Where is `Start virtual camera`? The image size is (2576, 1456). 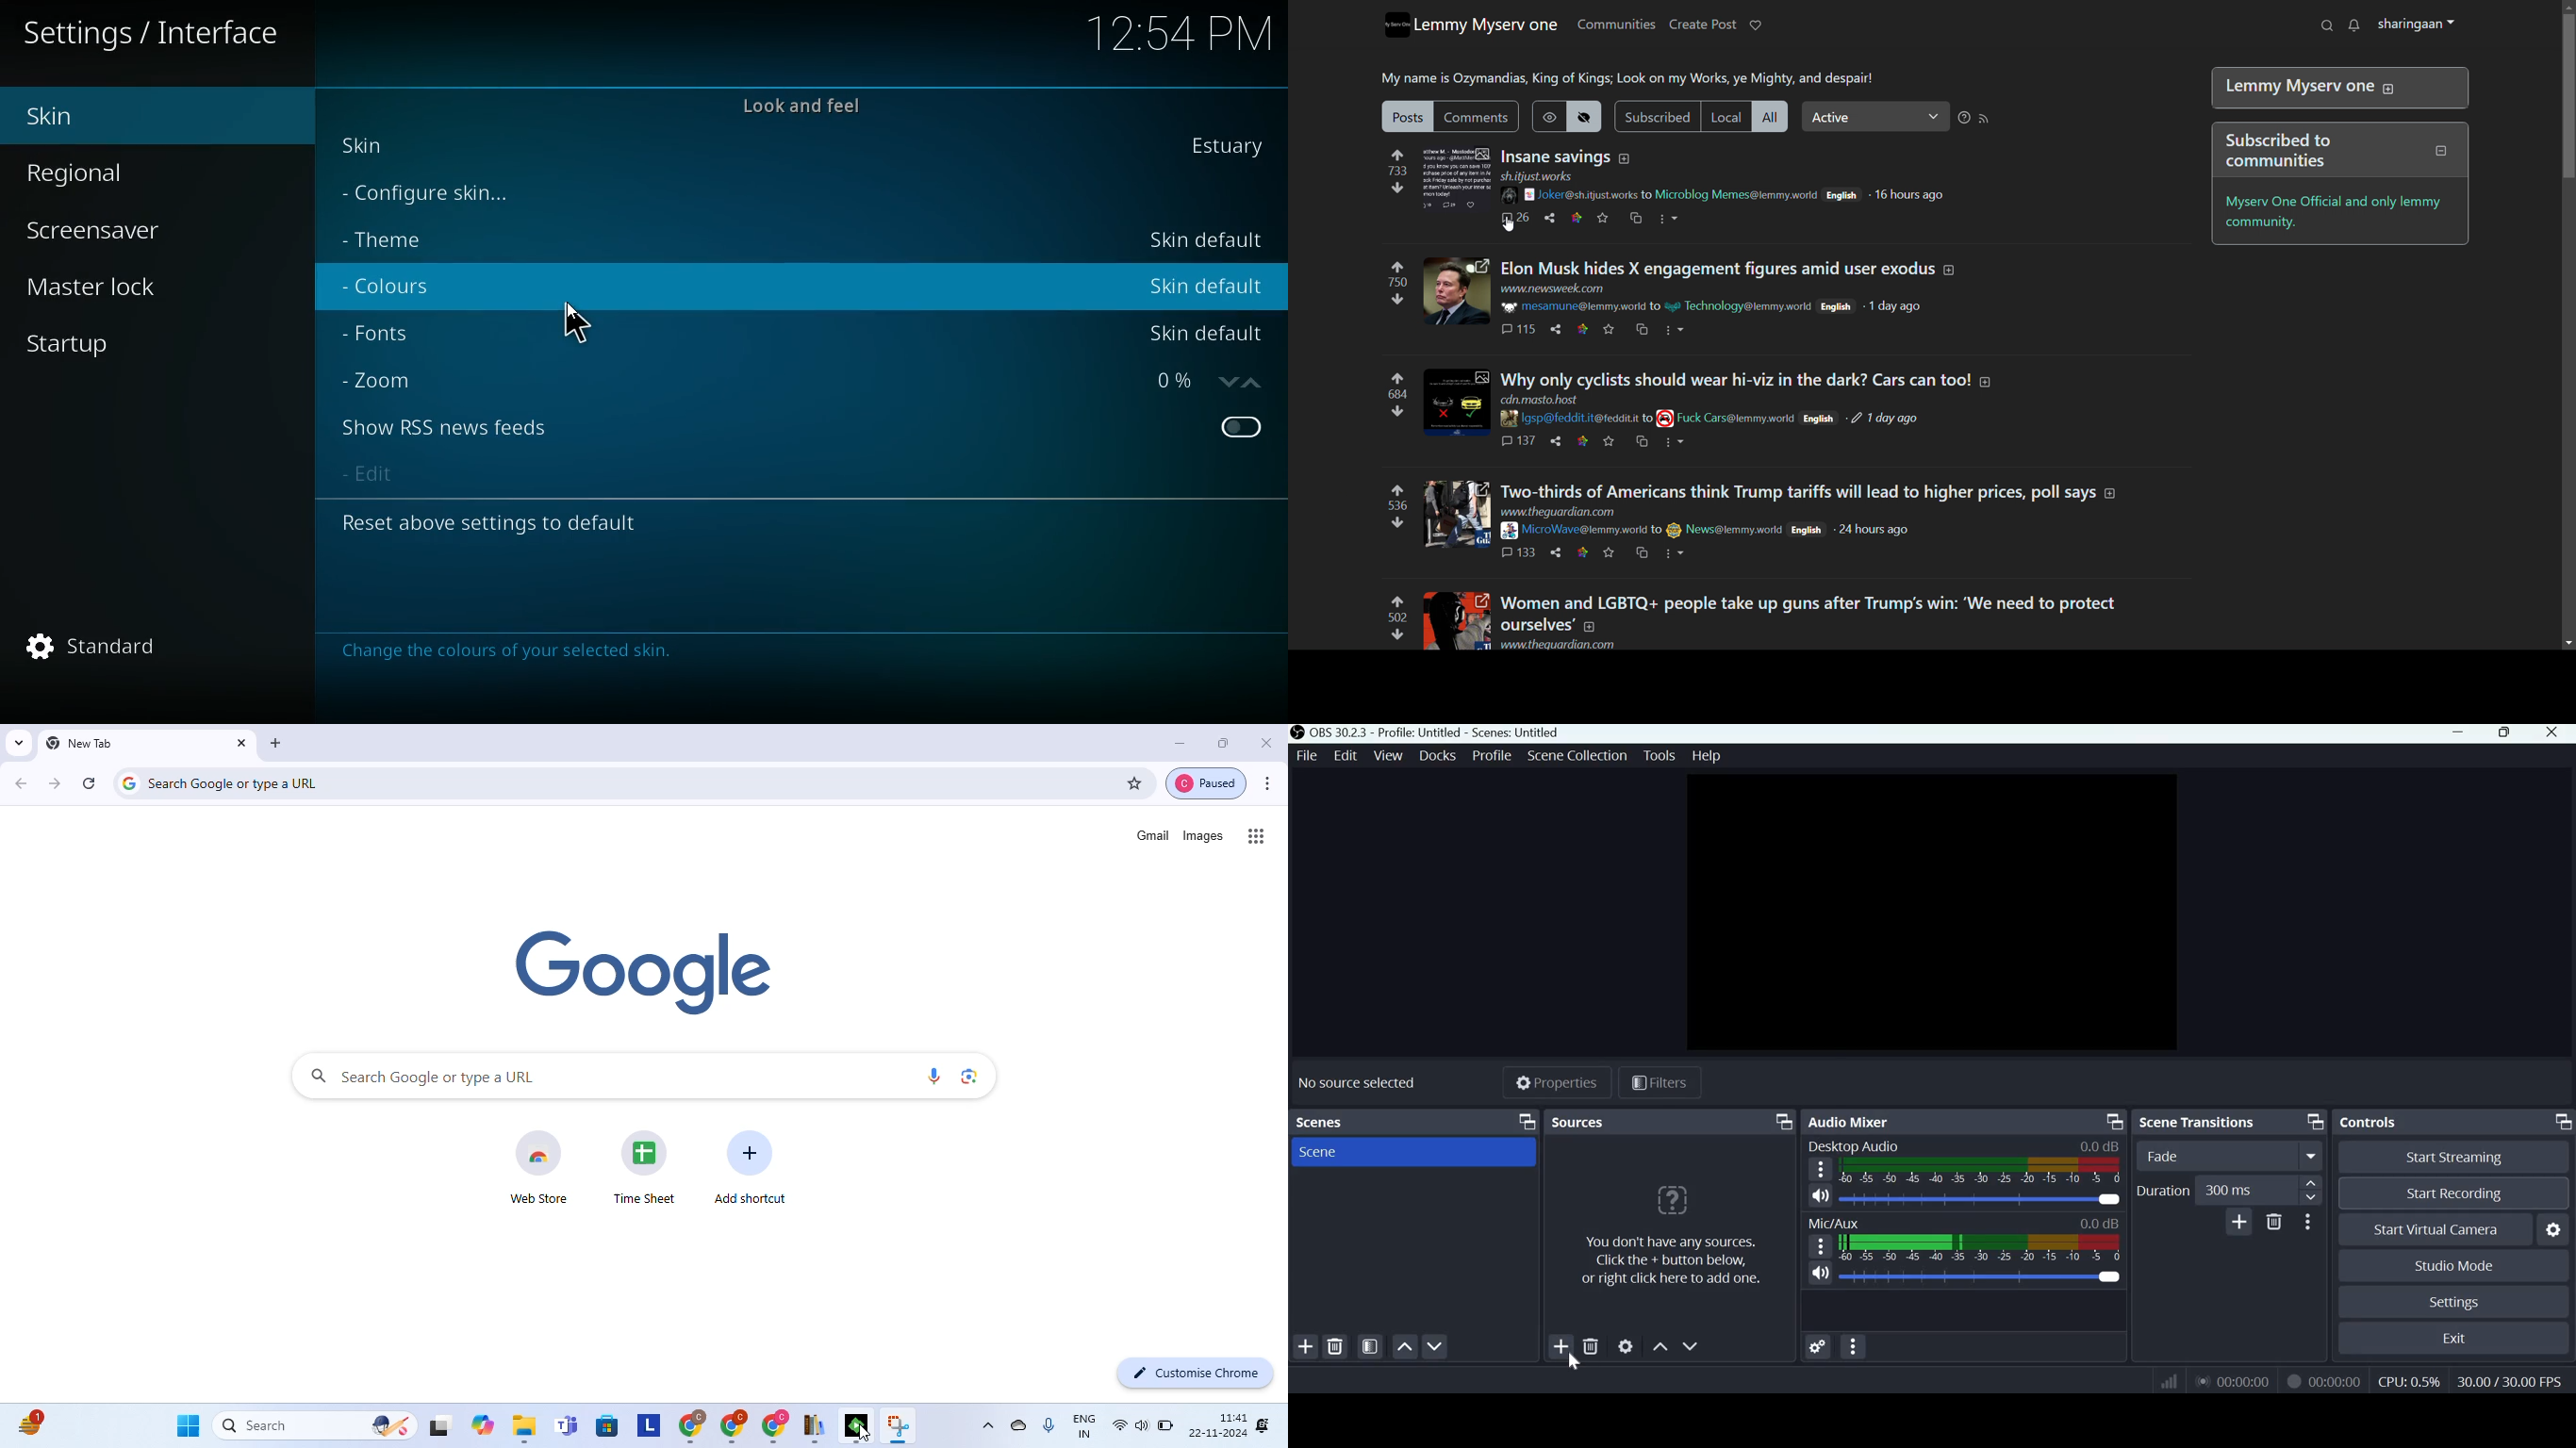 Start virtual camera is located at coordinates (2446, 1228).